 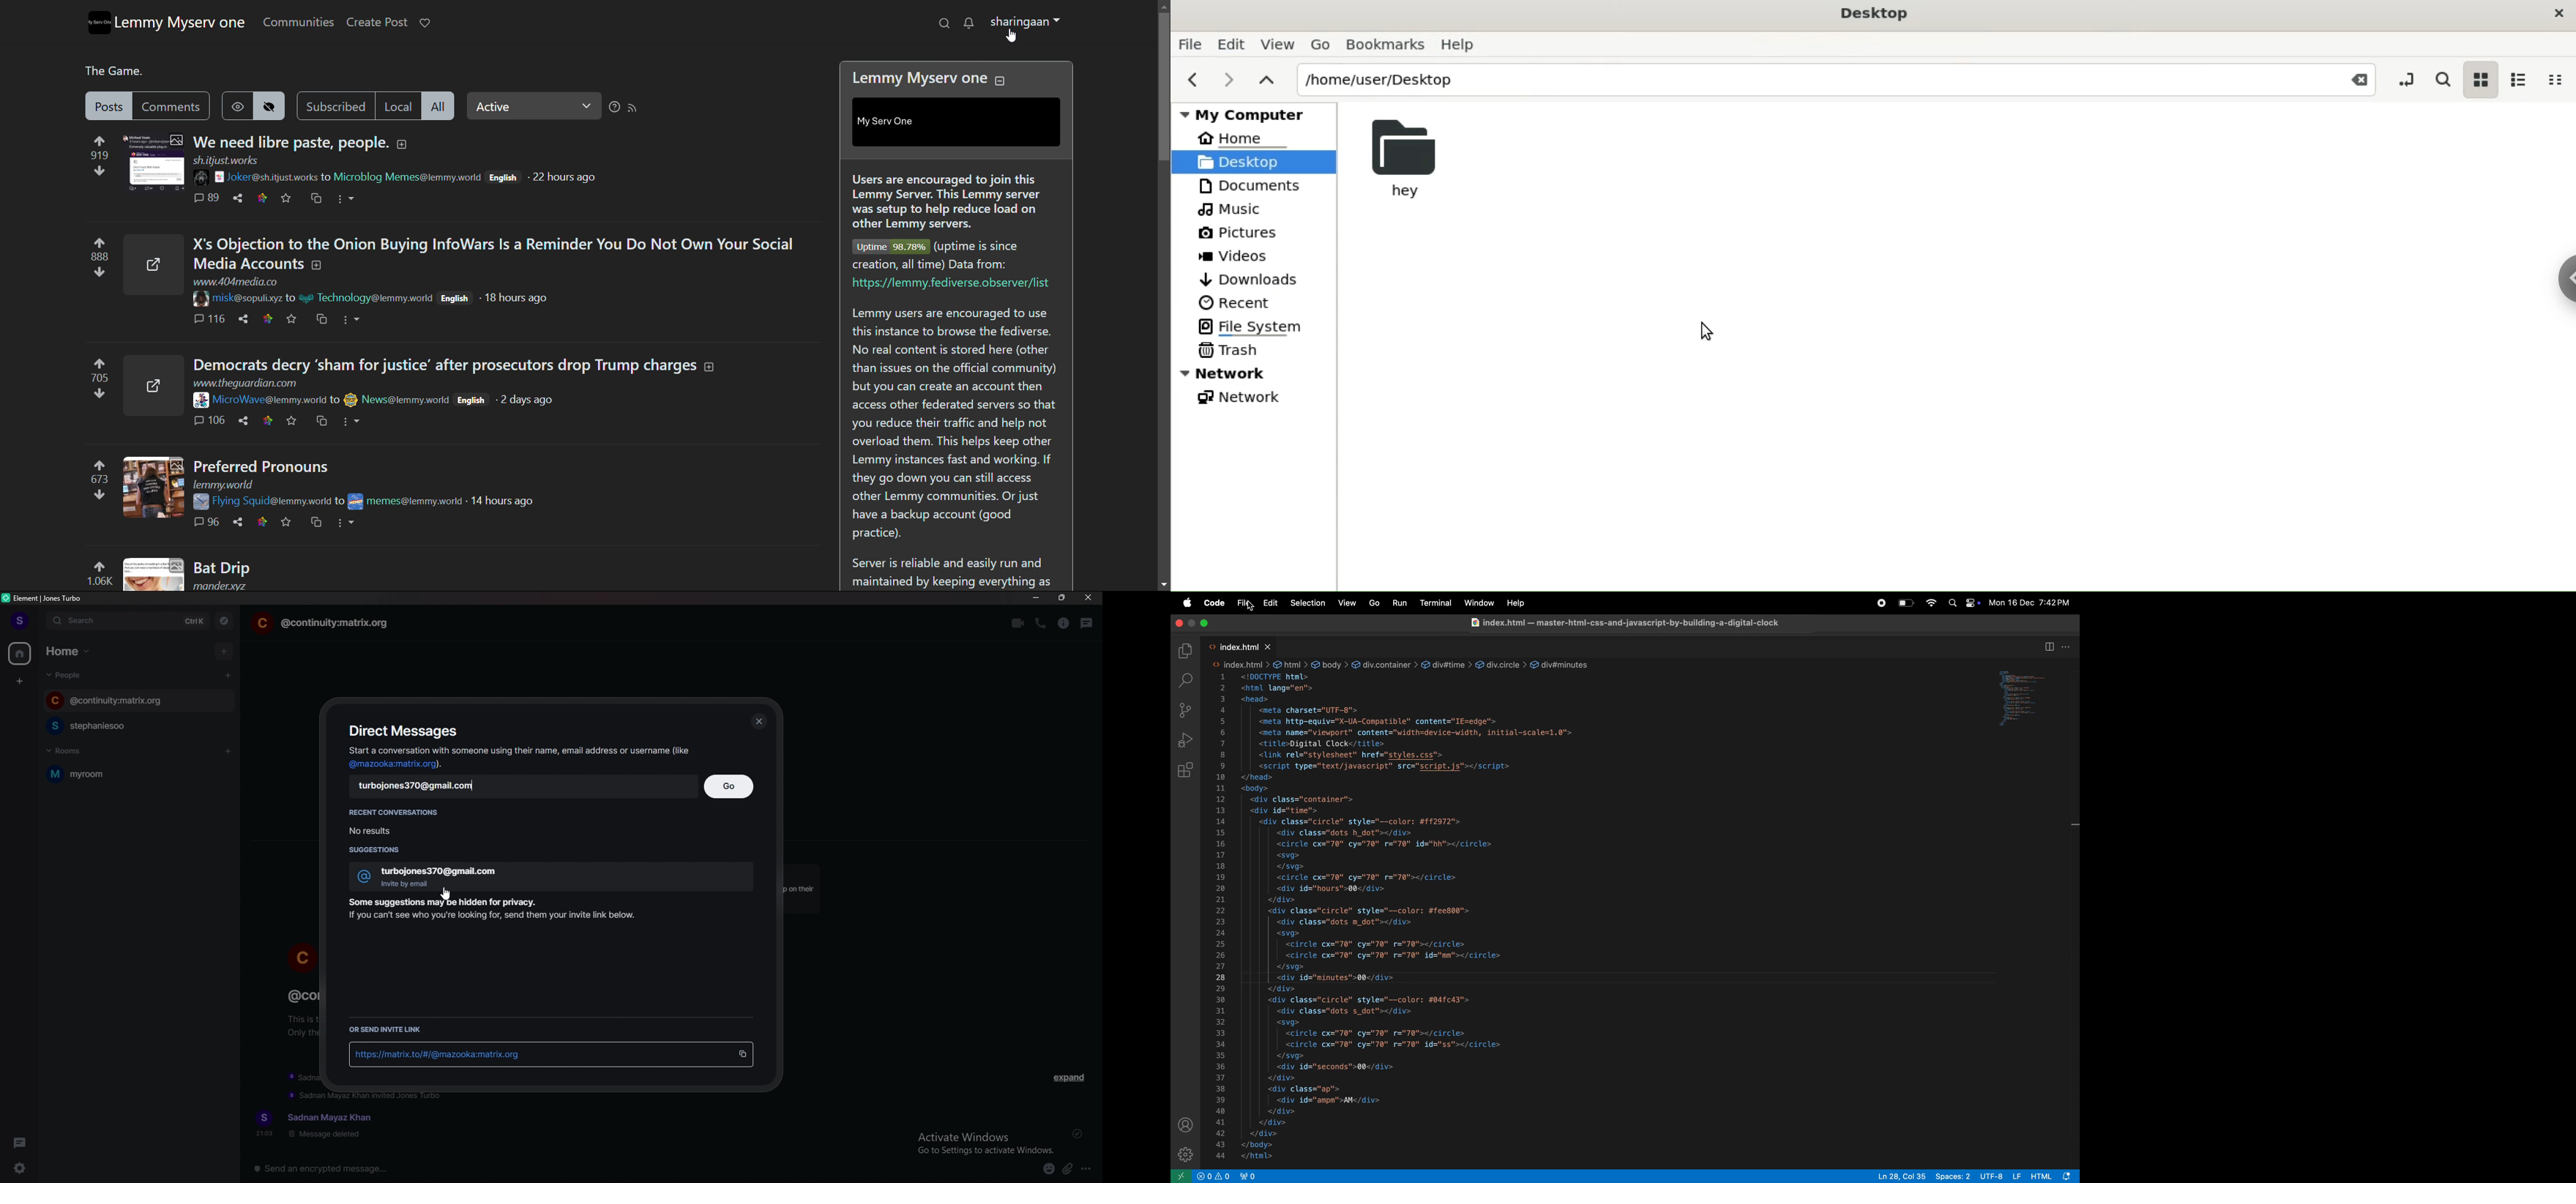 I want to click on rooms, so click(x=78, y=751).